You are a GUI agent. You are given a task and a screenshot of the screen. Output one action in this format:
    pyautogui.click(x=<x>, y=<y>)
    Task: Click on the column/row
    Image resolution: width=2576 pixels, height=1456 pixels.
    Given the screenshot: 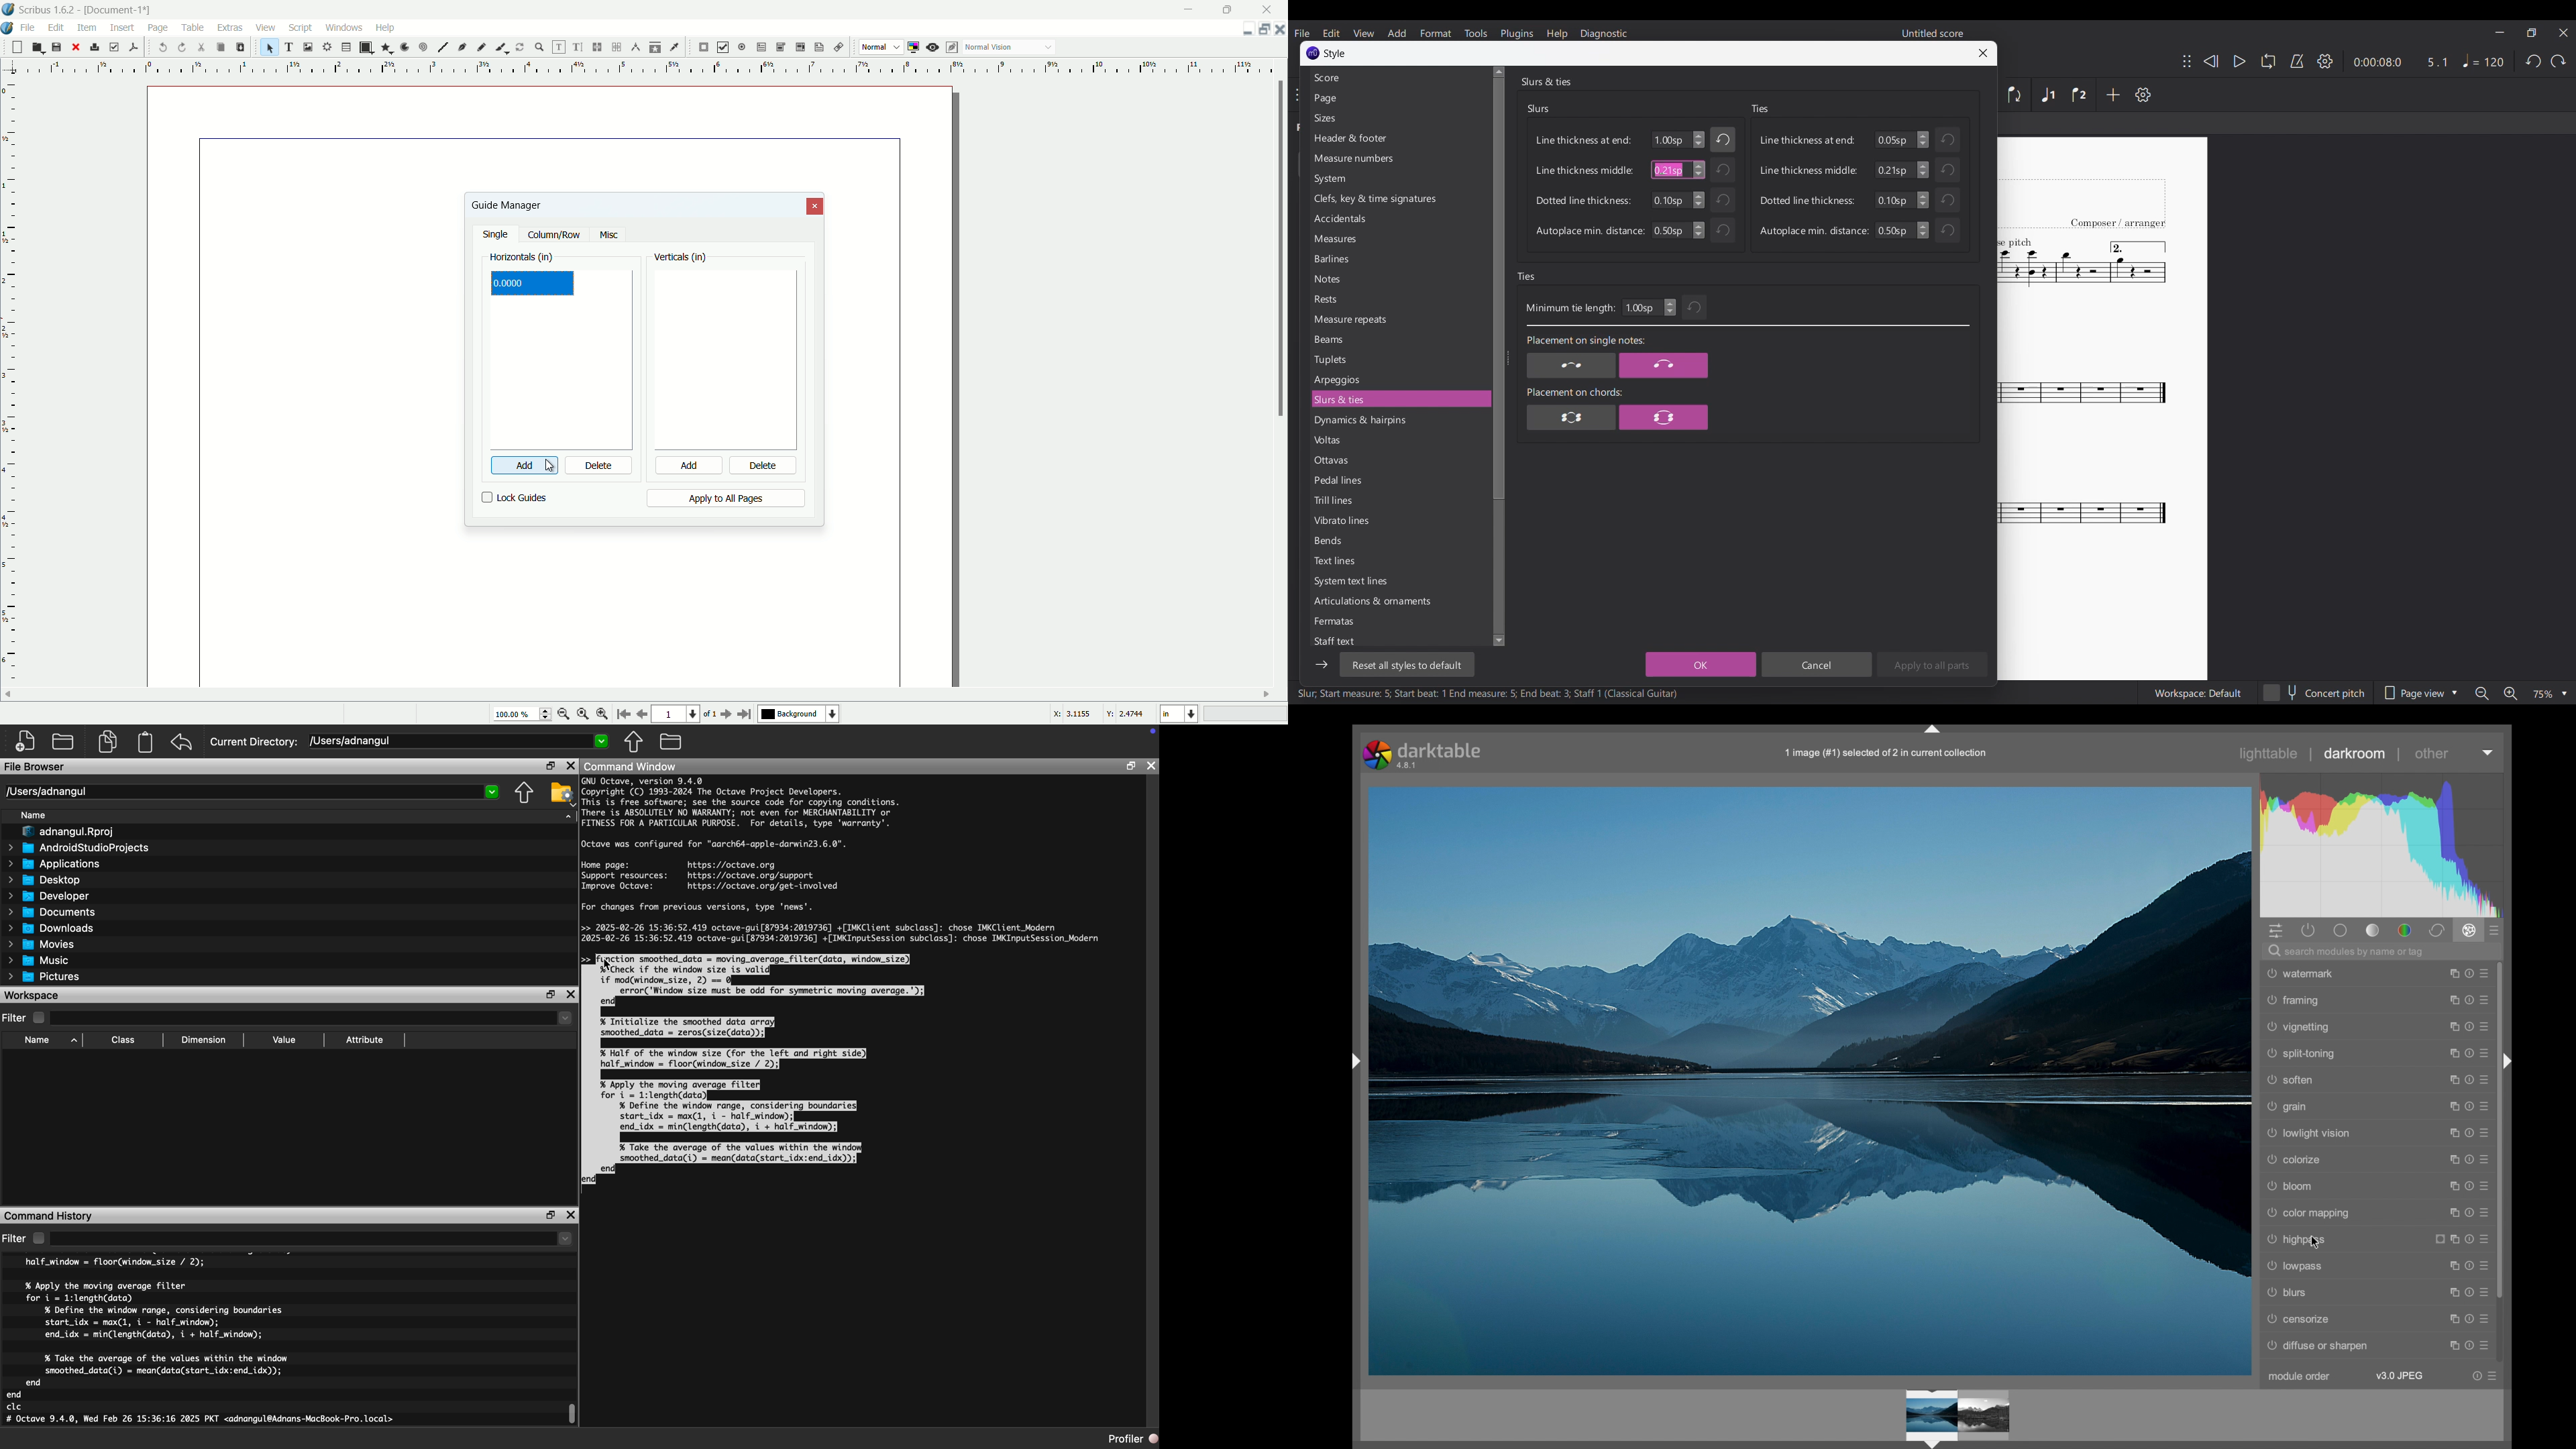 What is the action you would take?
    pyautogui.click(x=554, y=235)
    